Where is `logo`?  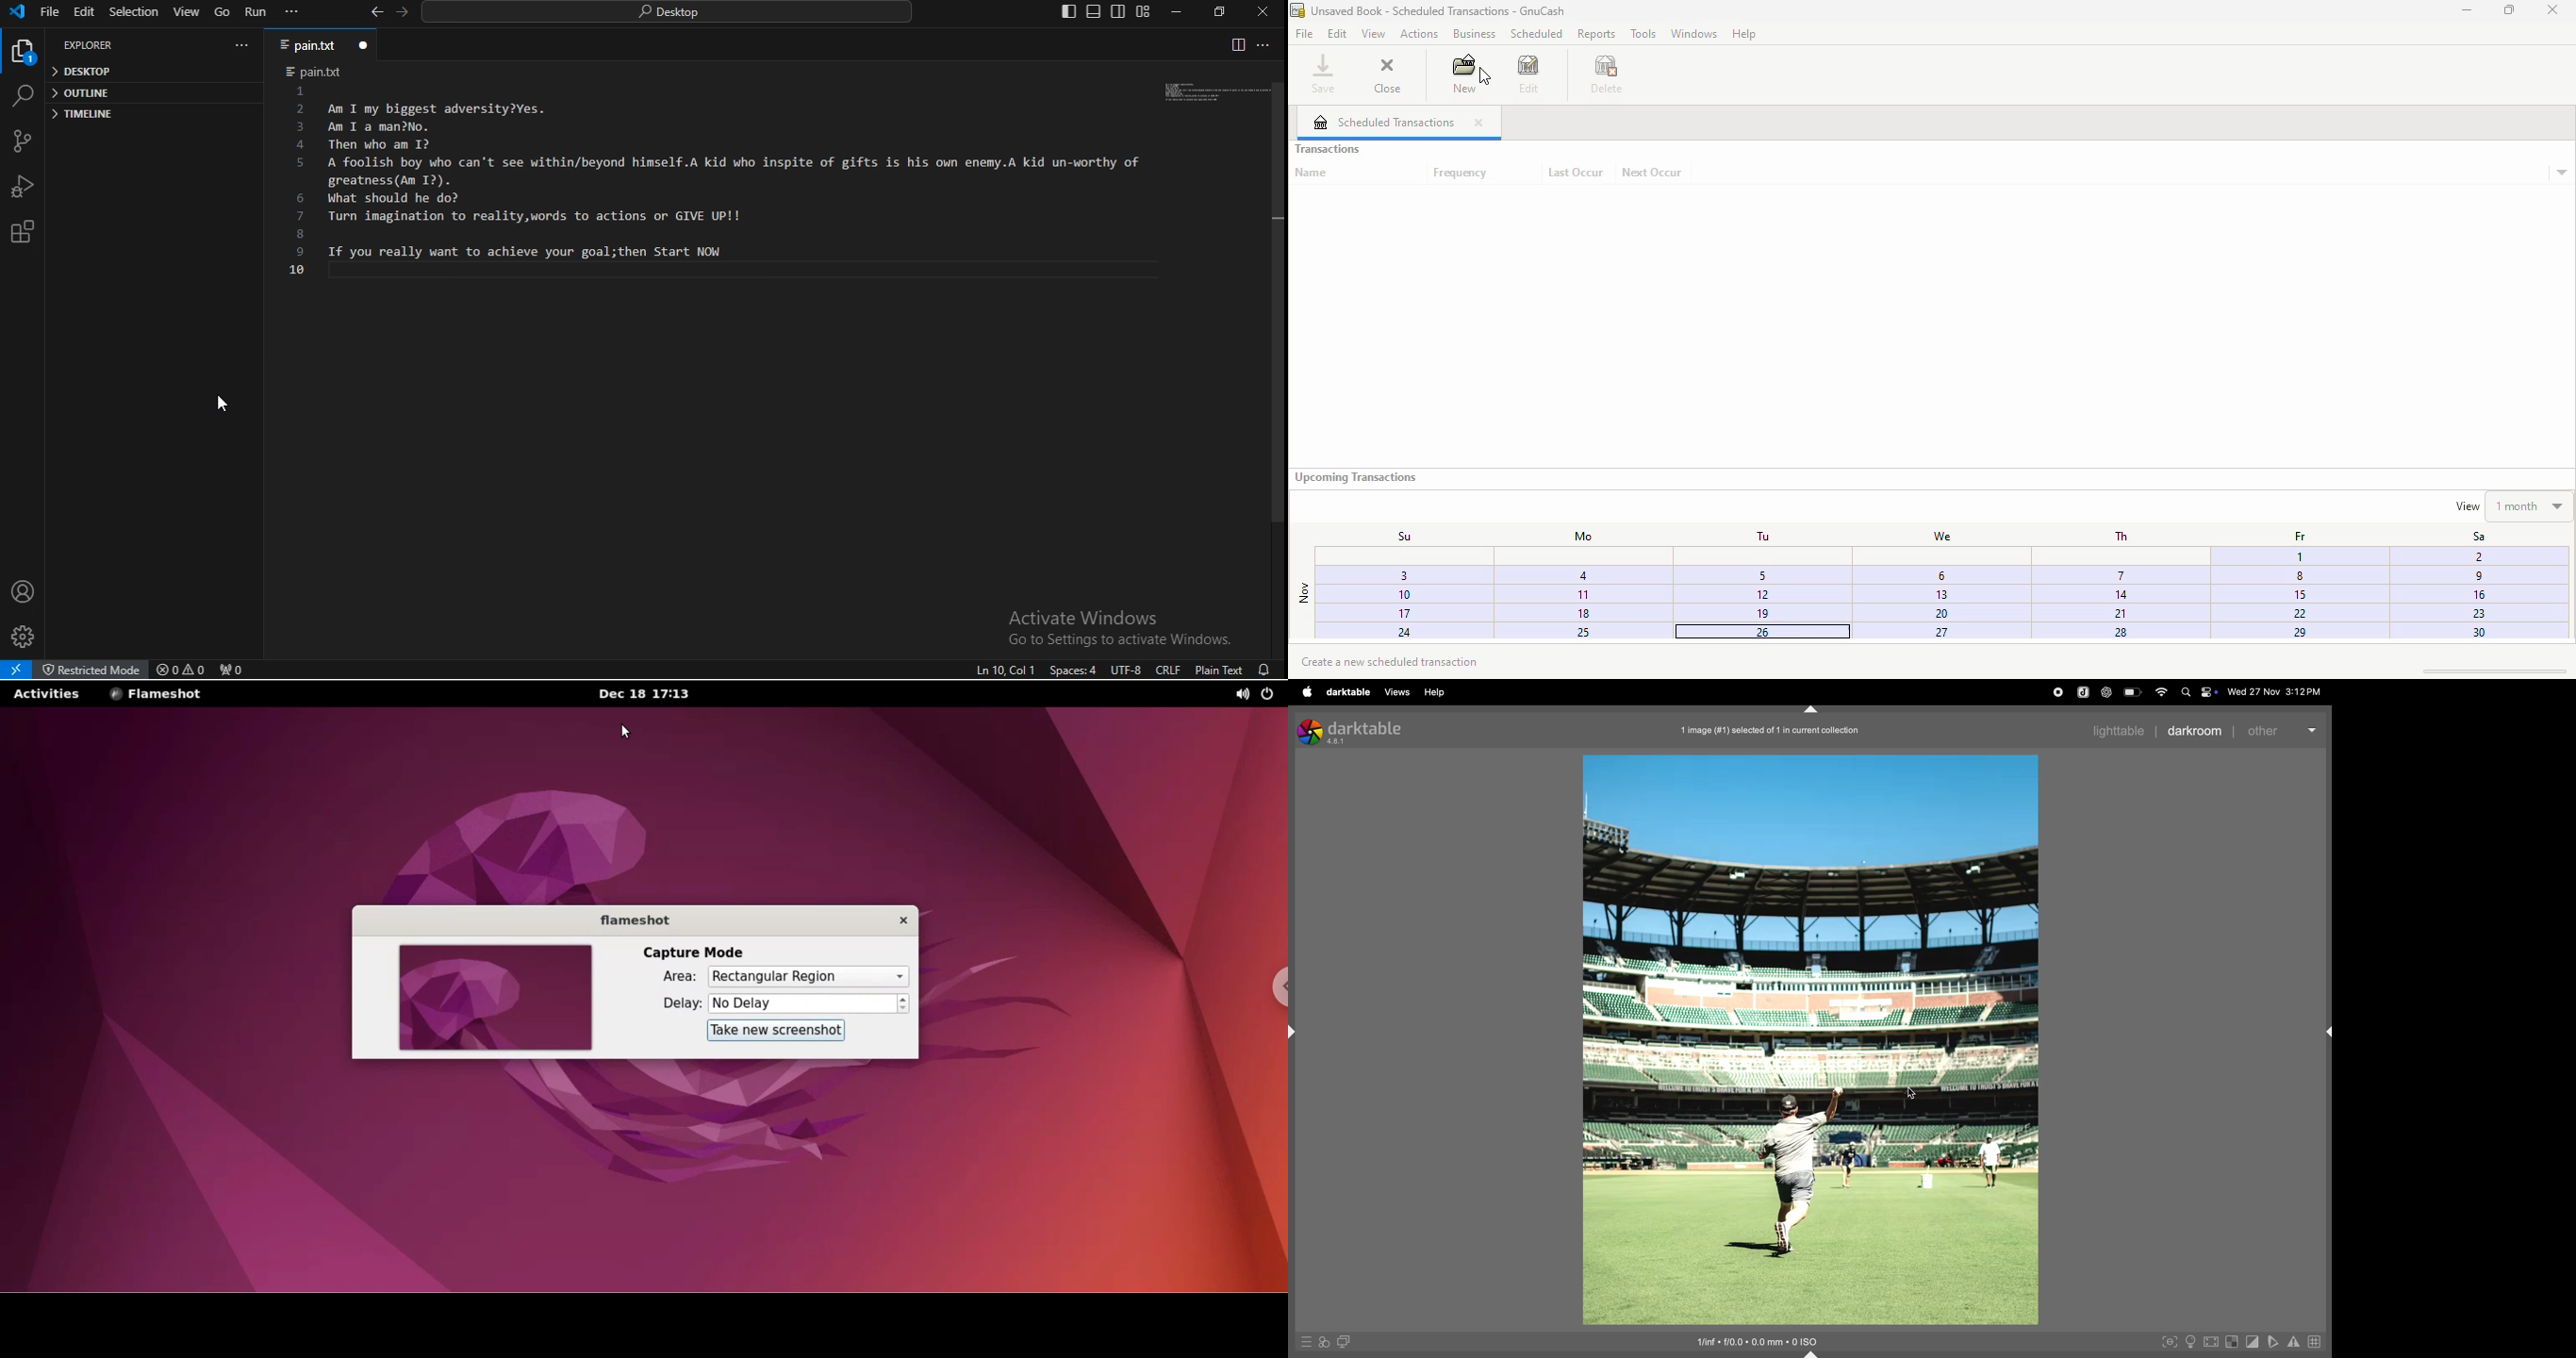 logo is located at coordinates (1297, 9).